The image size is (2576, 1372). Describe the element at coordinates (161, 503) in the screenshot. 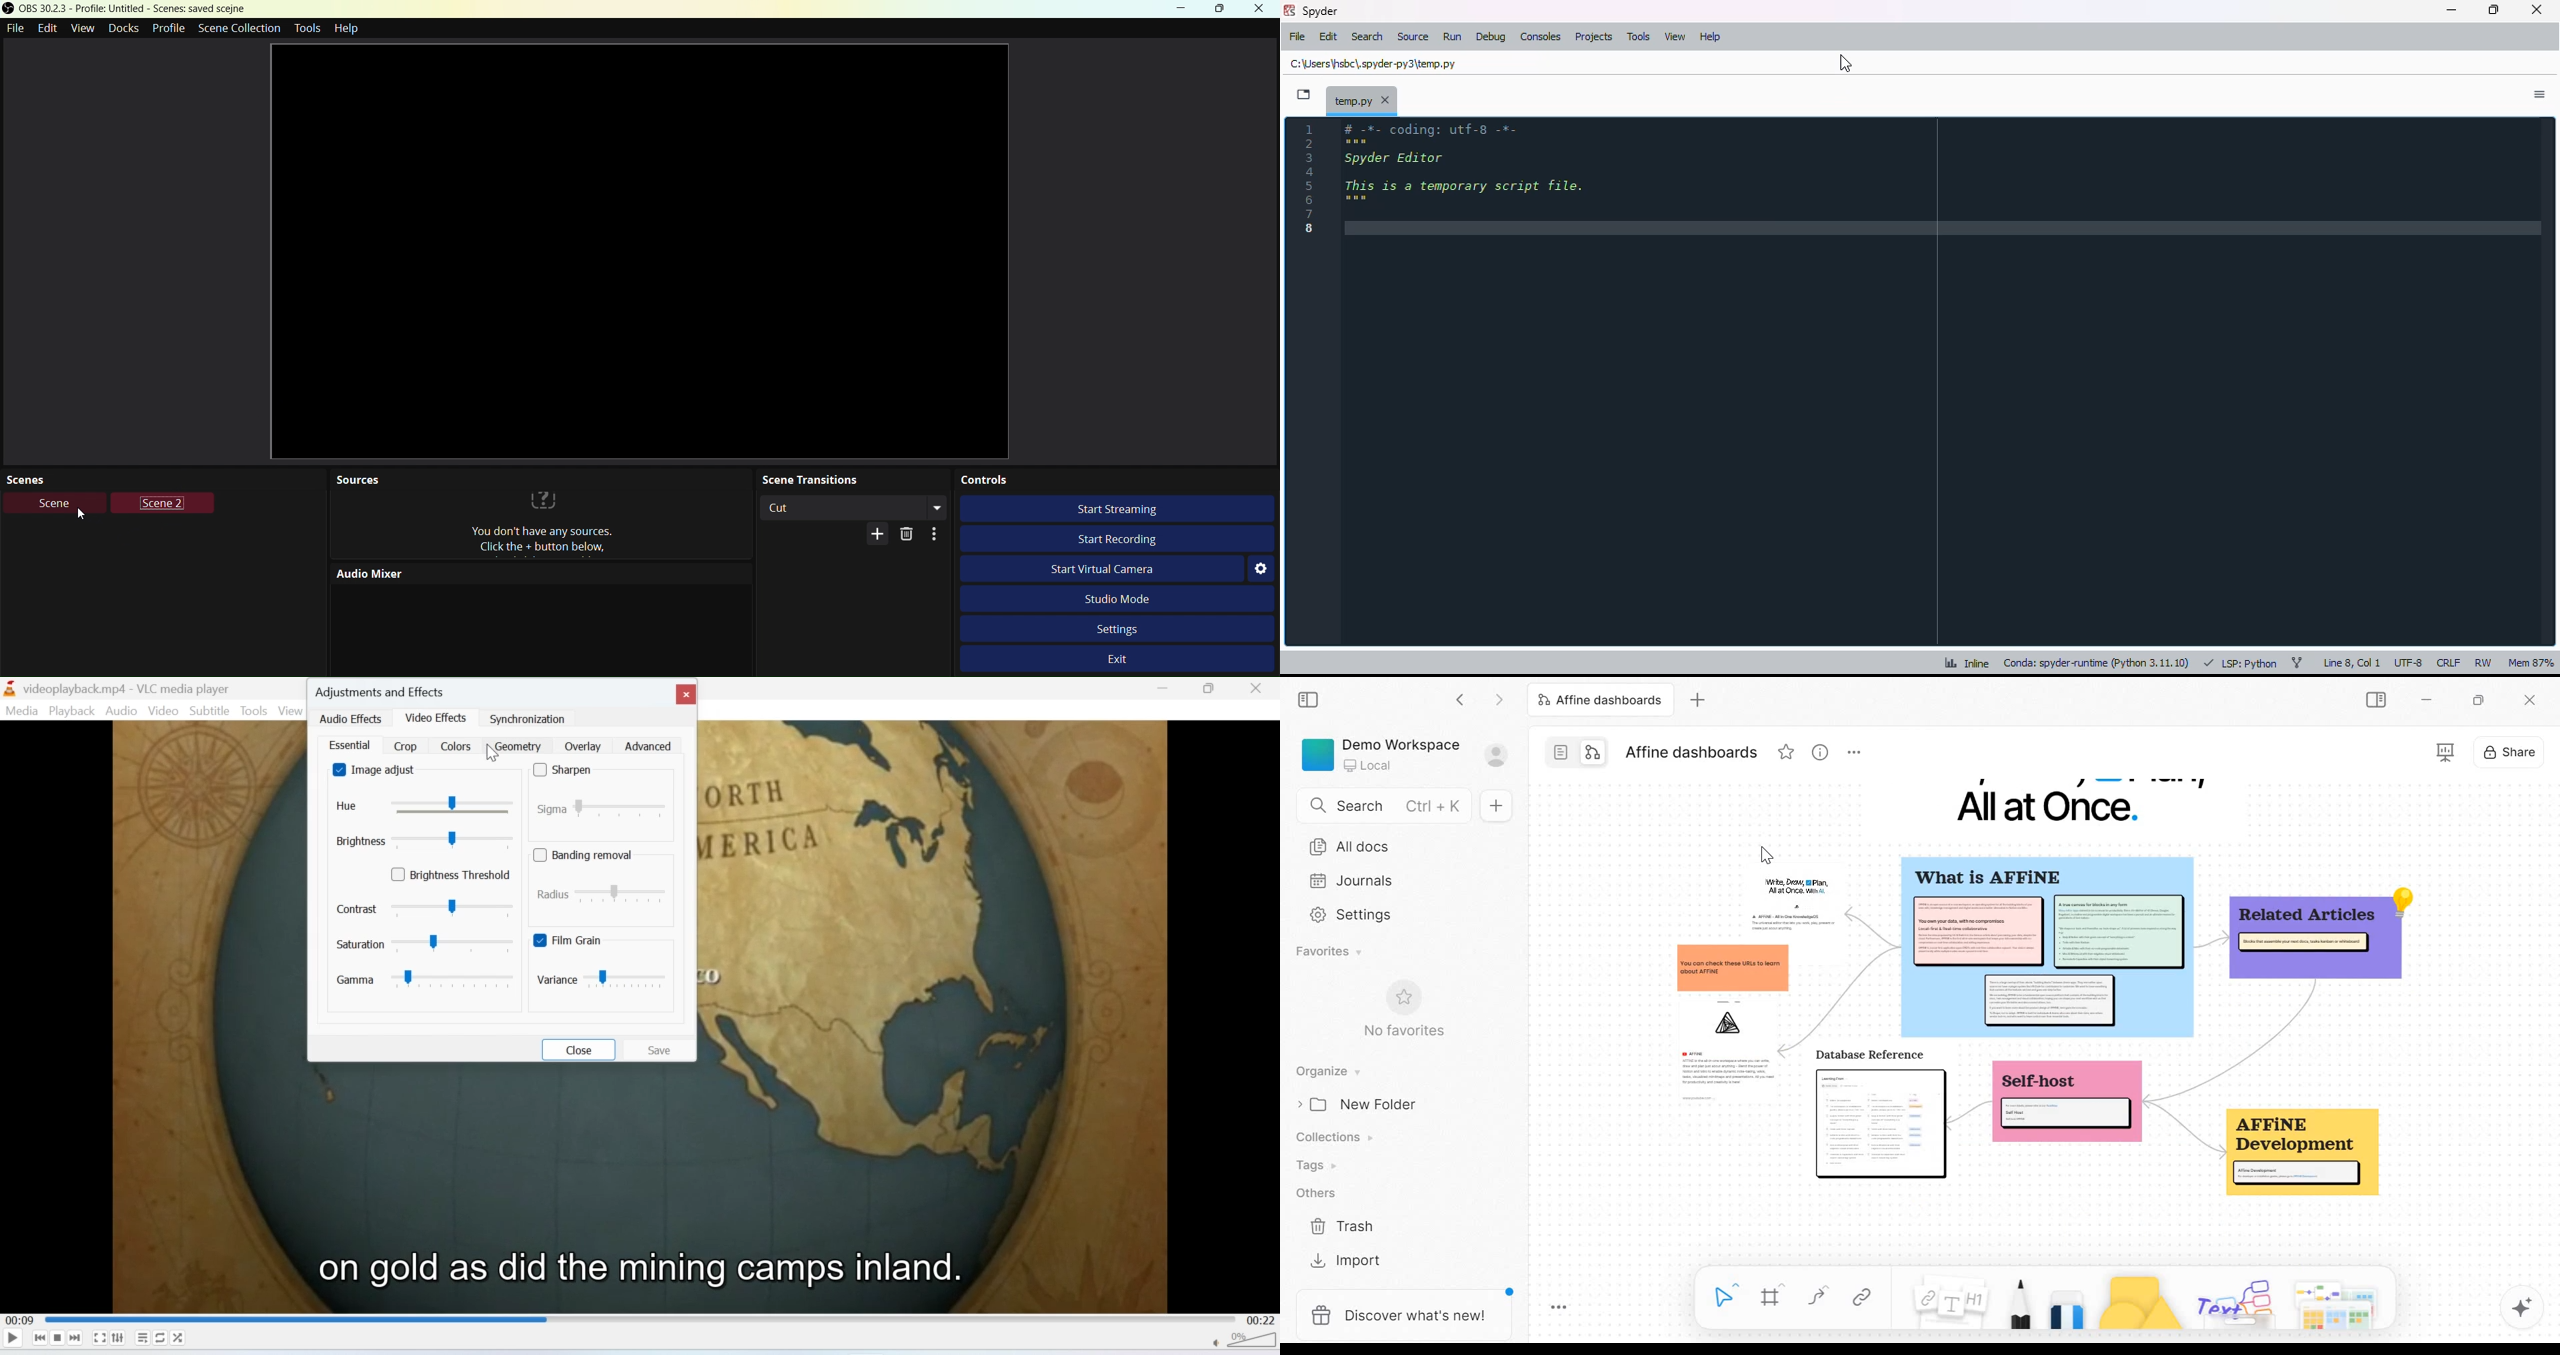

I see `Scene 2` at that location.